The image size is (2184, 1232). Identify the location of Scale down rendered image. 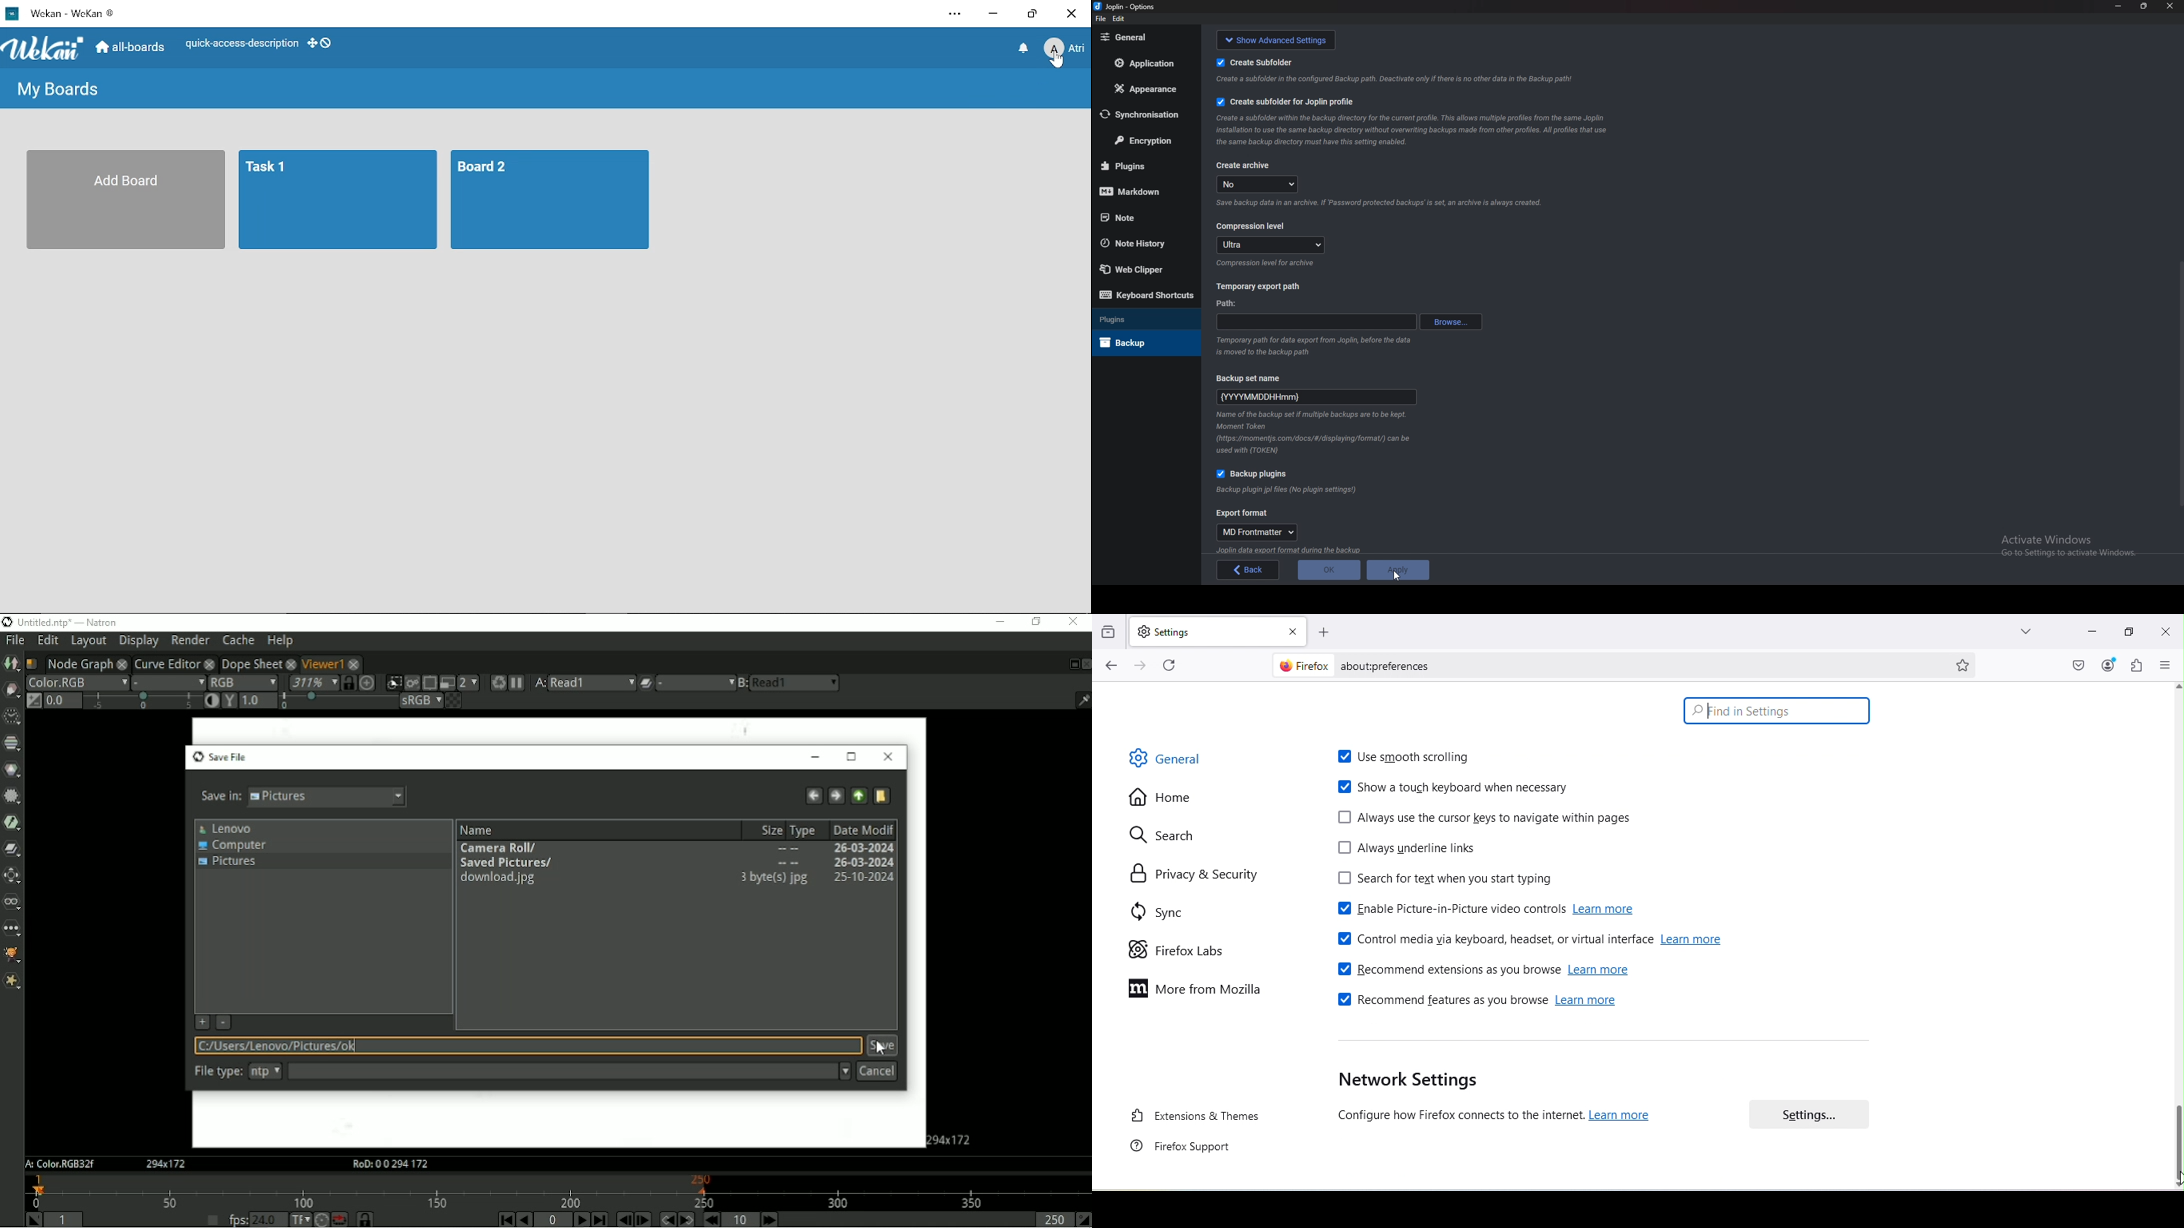
(470, 682).